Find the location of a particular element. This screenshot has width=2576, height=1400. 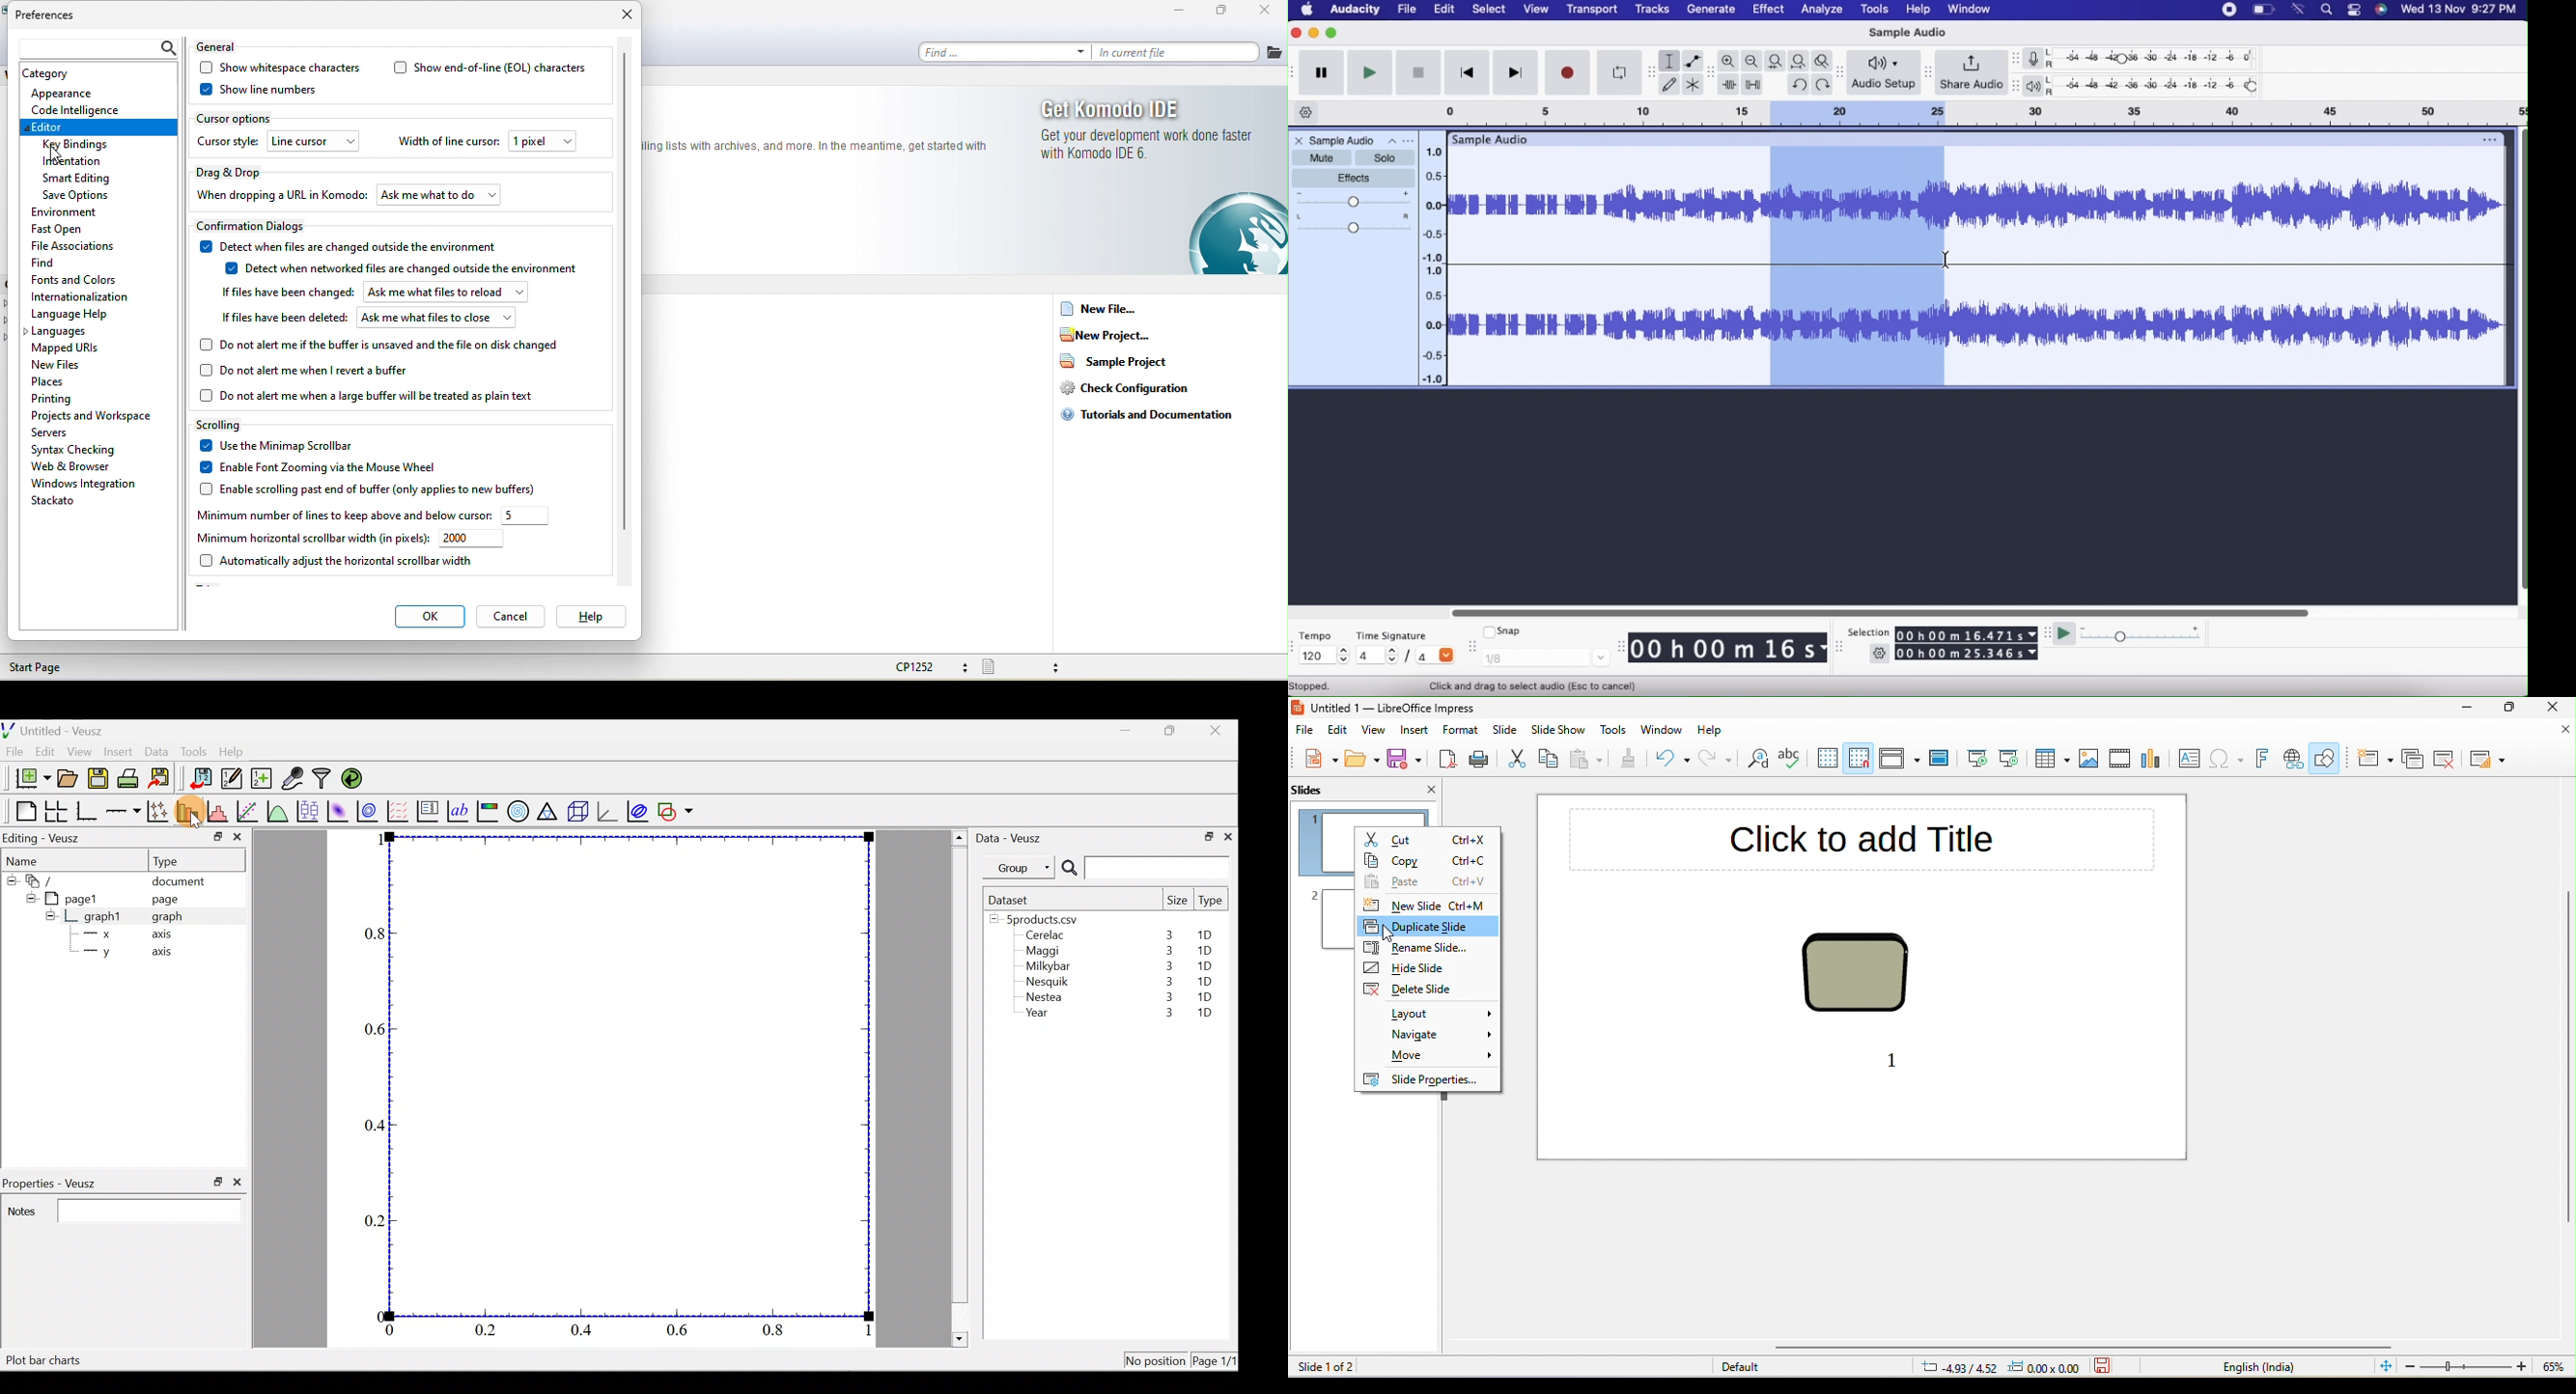

Cursor is located at coordinates (195, 813).